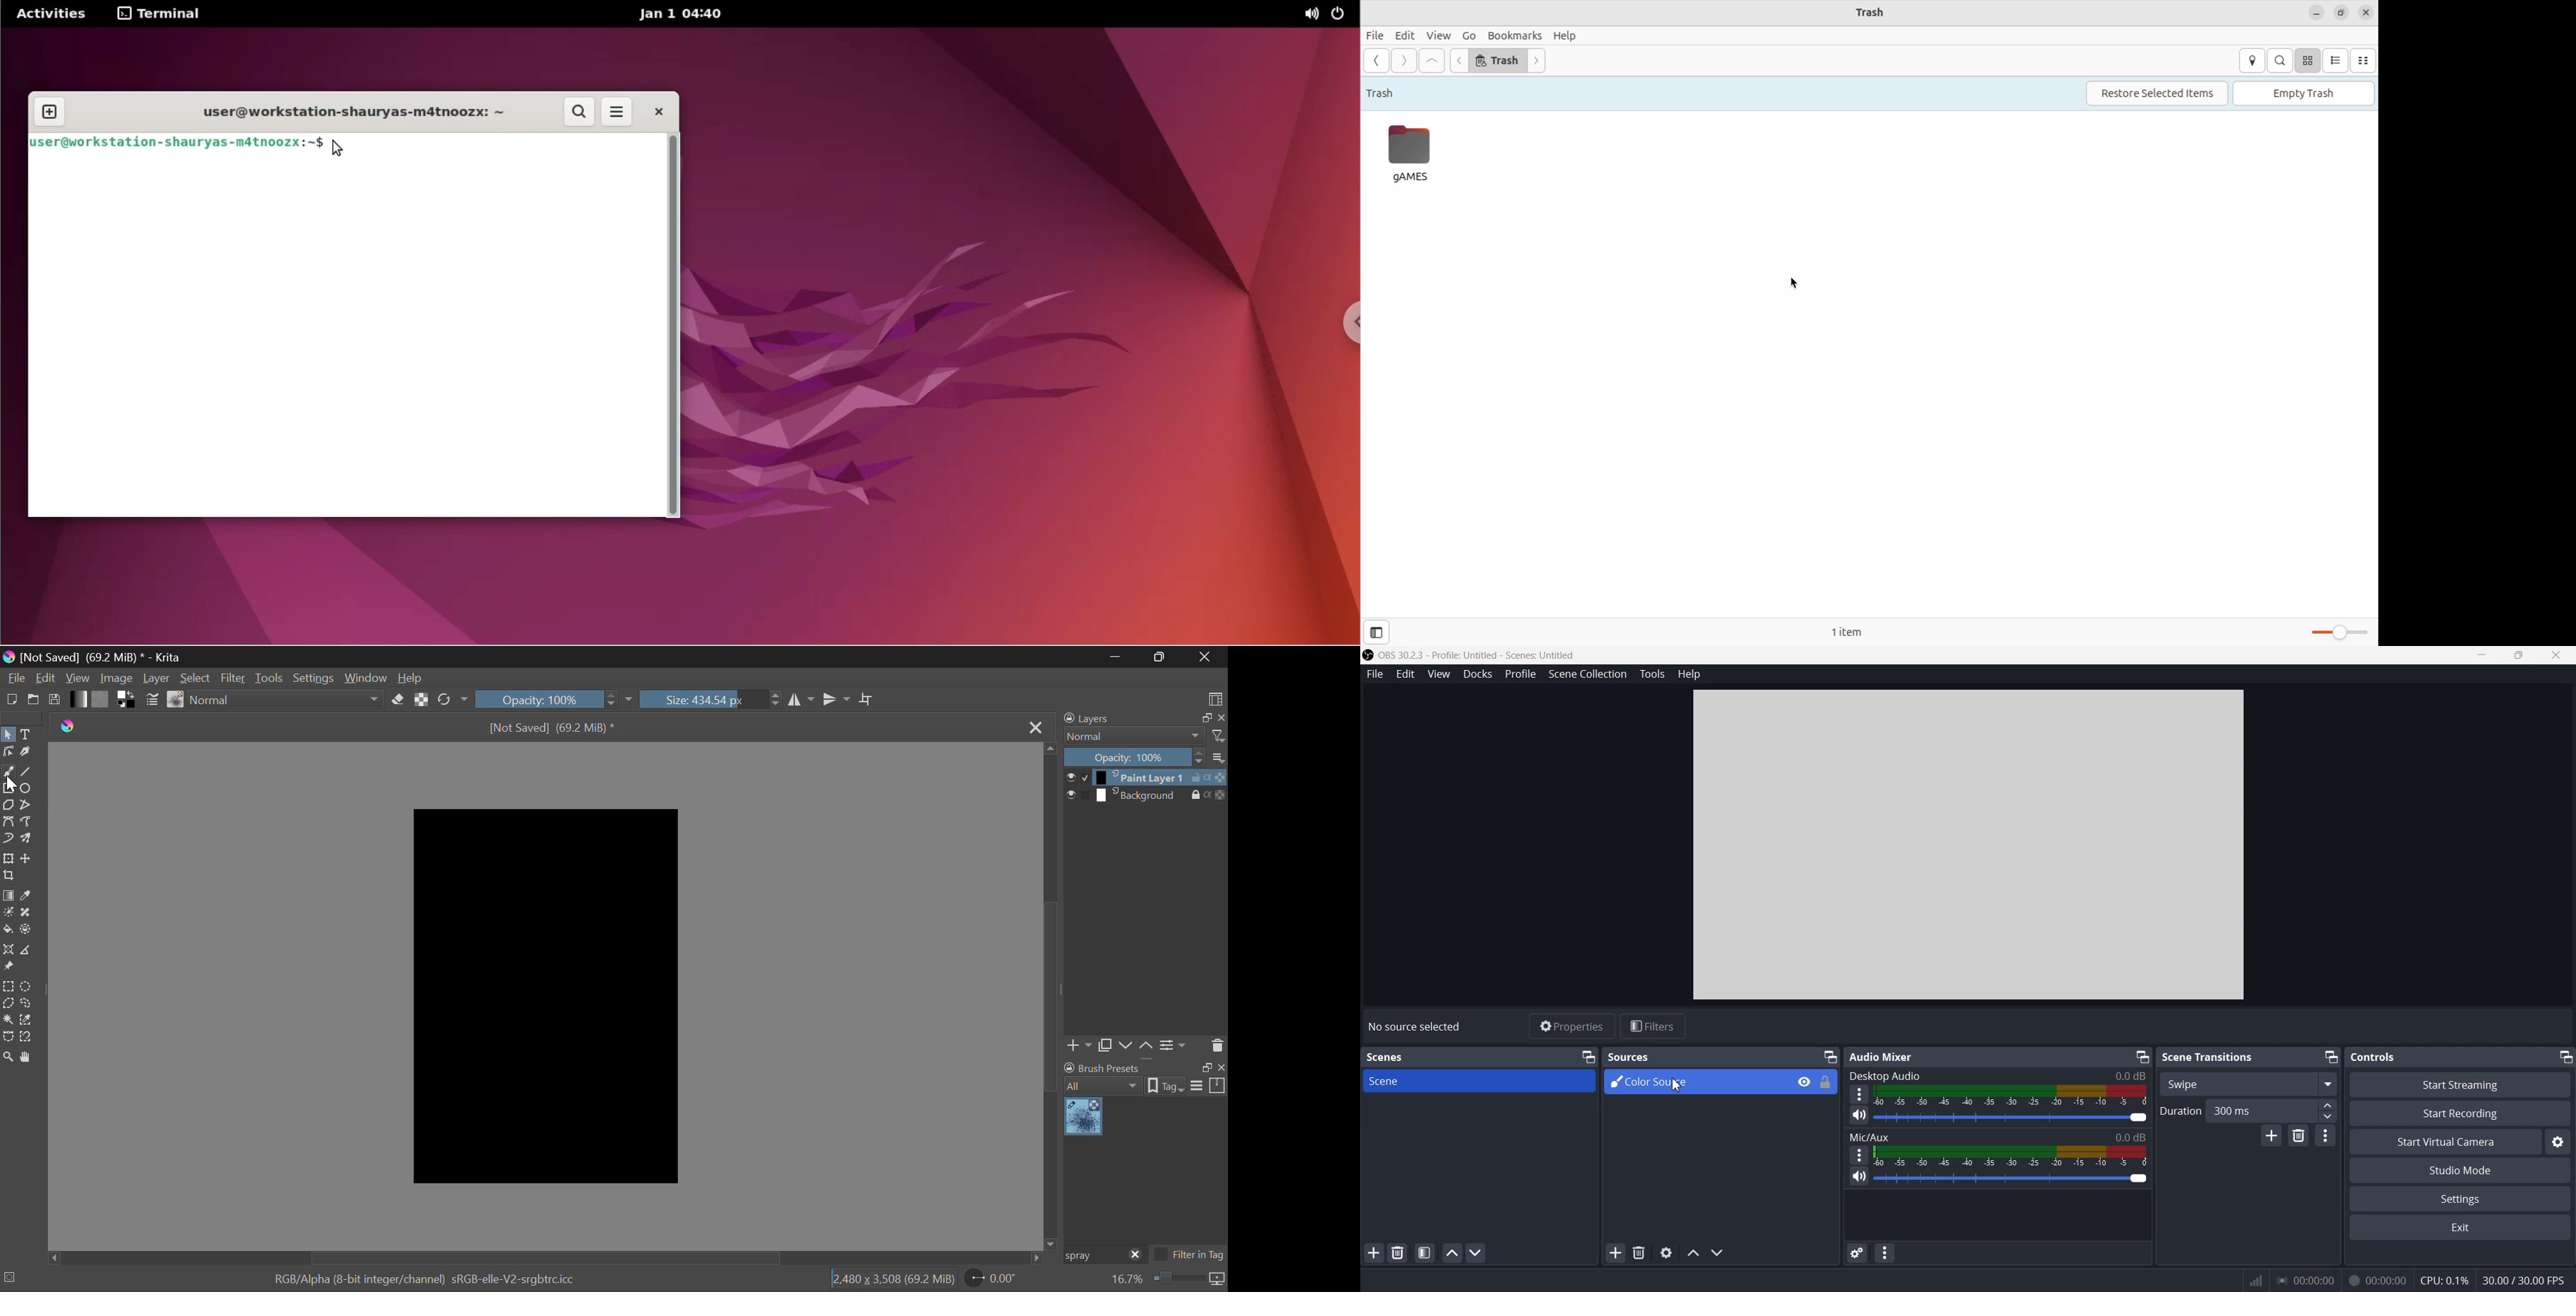 The height and width of the screenshot is (1316, 2576). I want to click on 30.00 / 30.00 FPS, so click(2526, 1281).